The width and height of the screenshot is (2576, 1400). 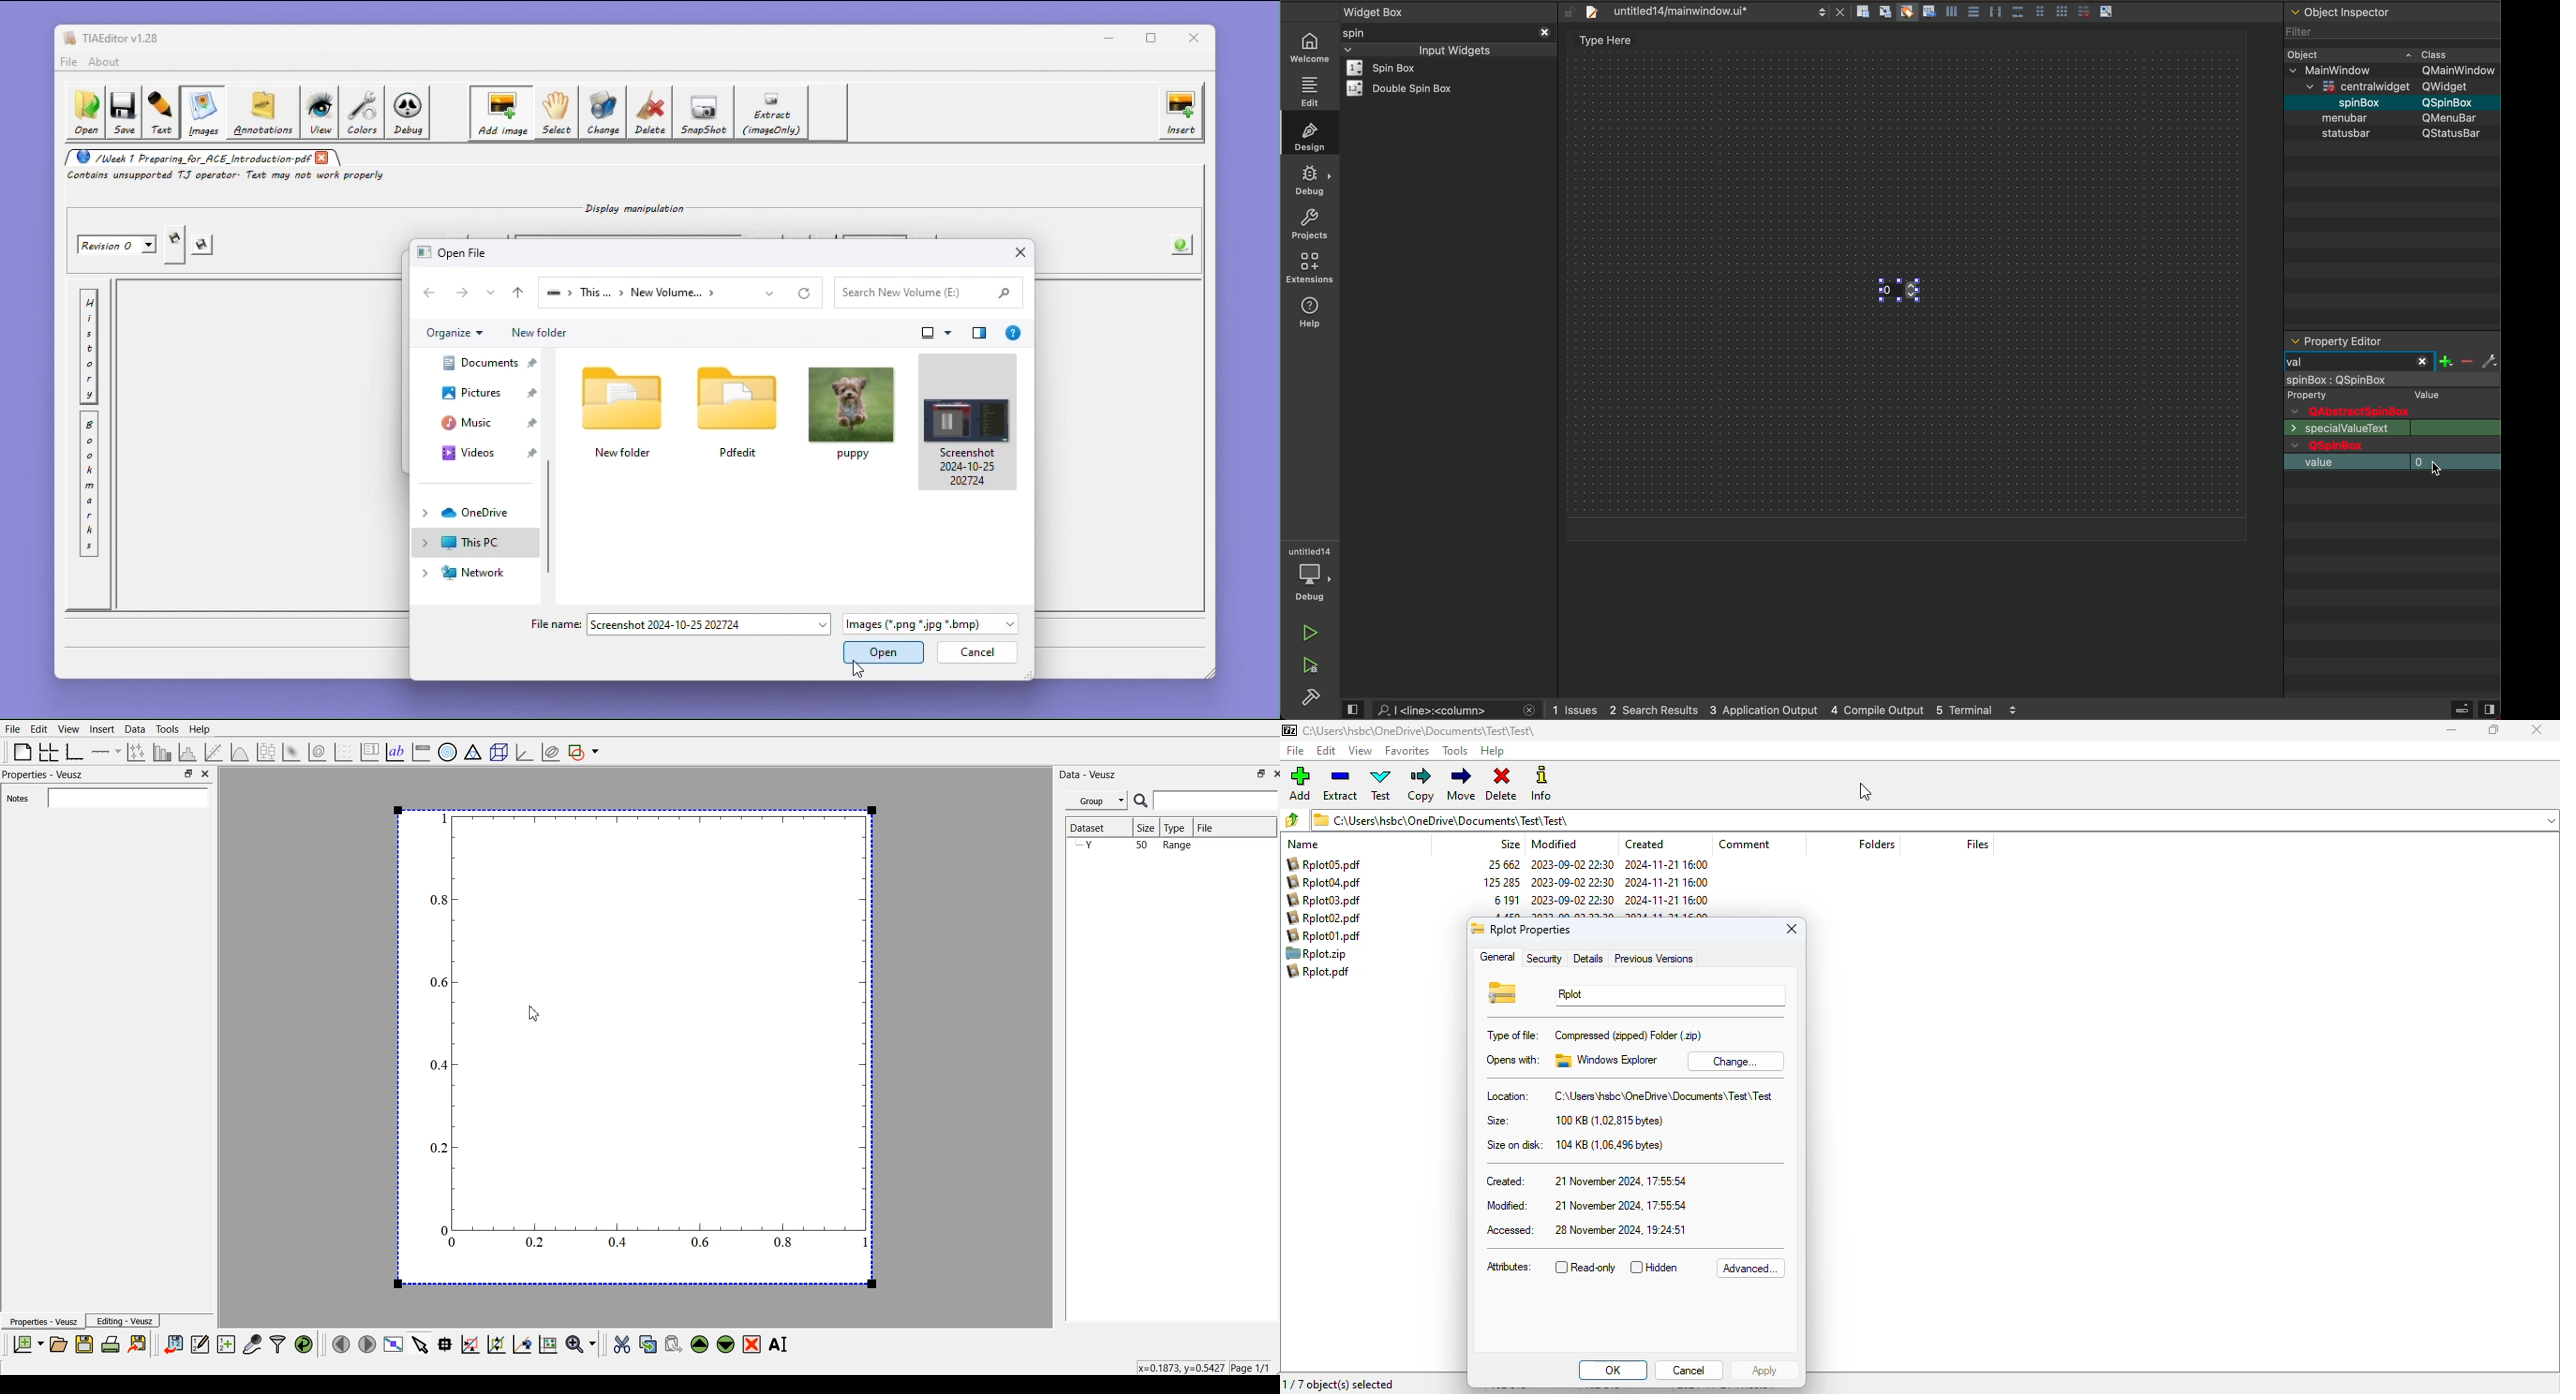 I want to click on key up, so click(x=1916, y=292).